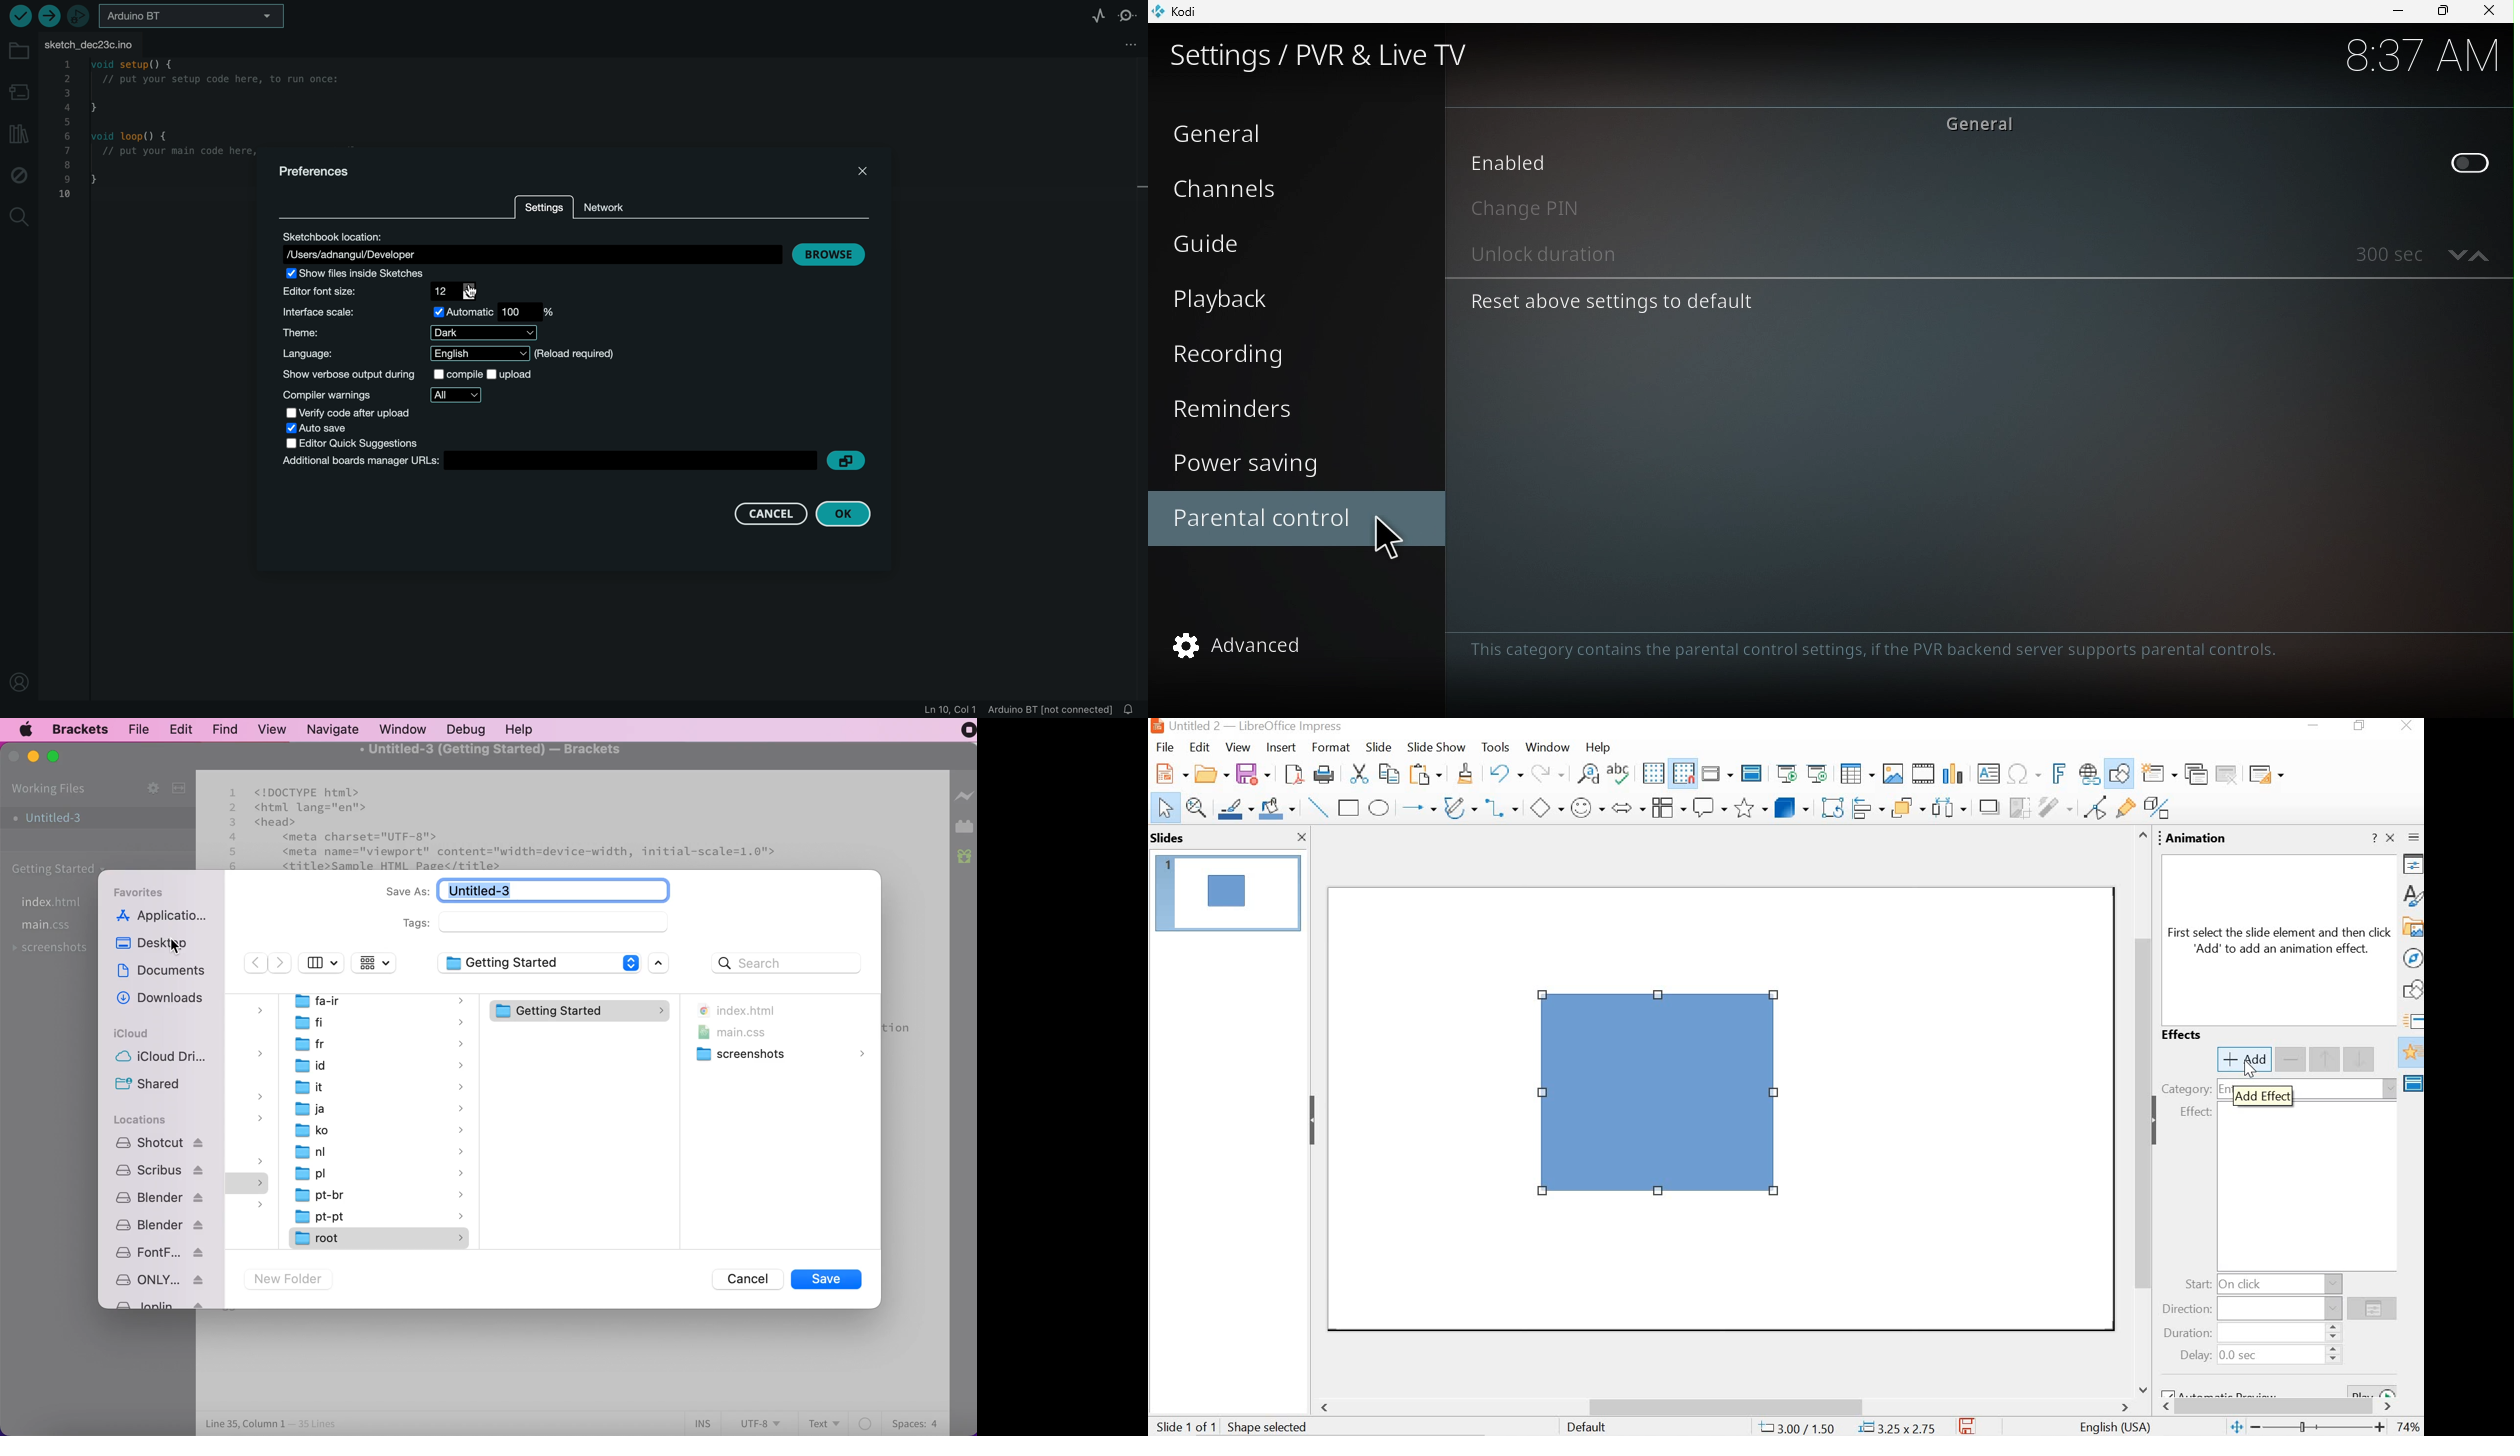 The height and width of the screenshot is (1456, 2520). Describe the element at coordinates (1752, 774) in the screenshot. I see `master slide` at that location.